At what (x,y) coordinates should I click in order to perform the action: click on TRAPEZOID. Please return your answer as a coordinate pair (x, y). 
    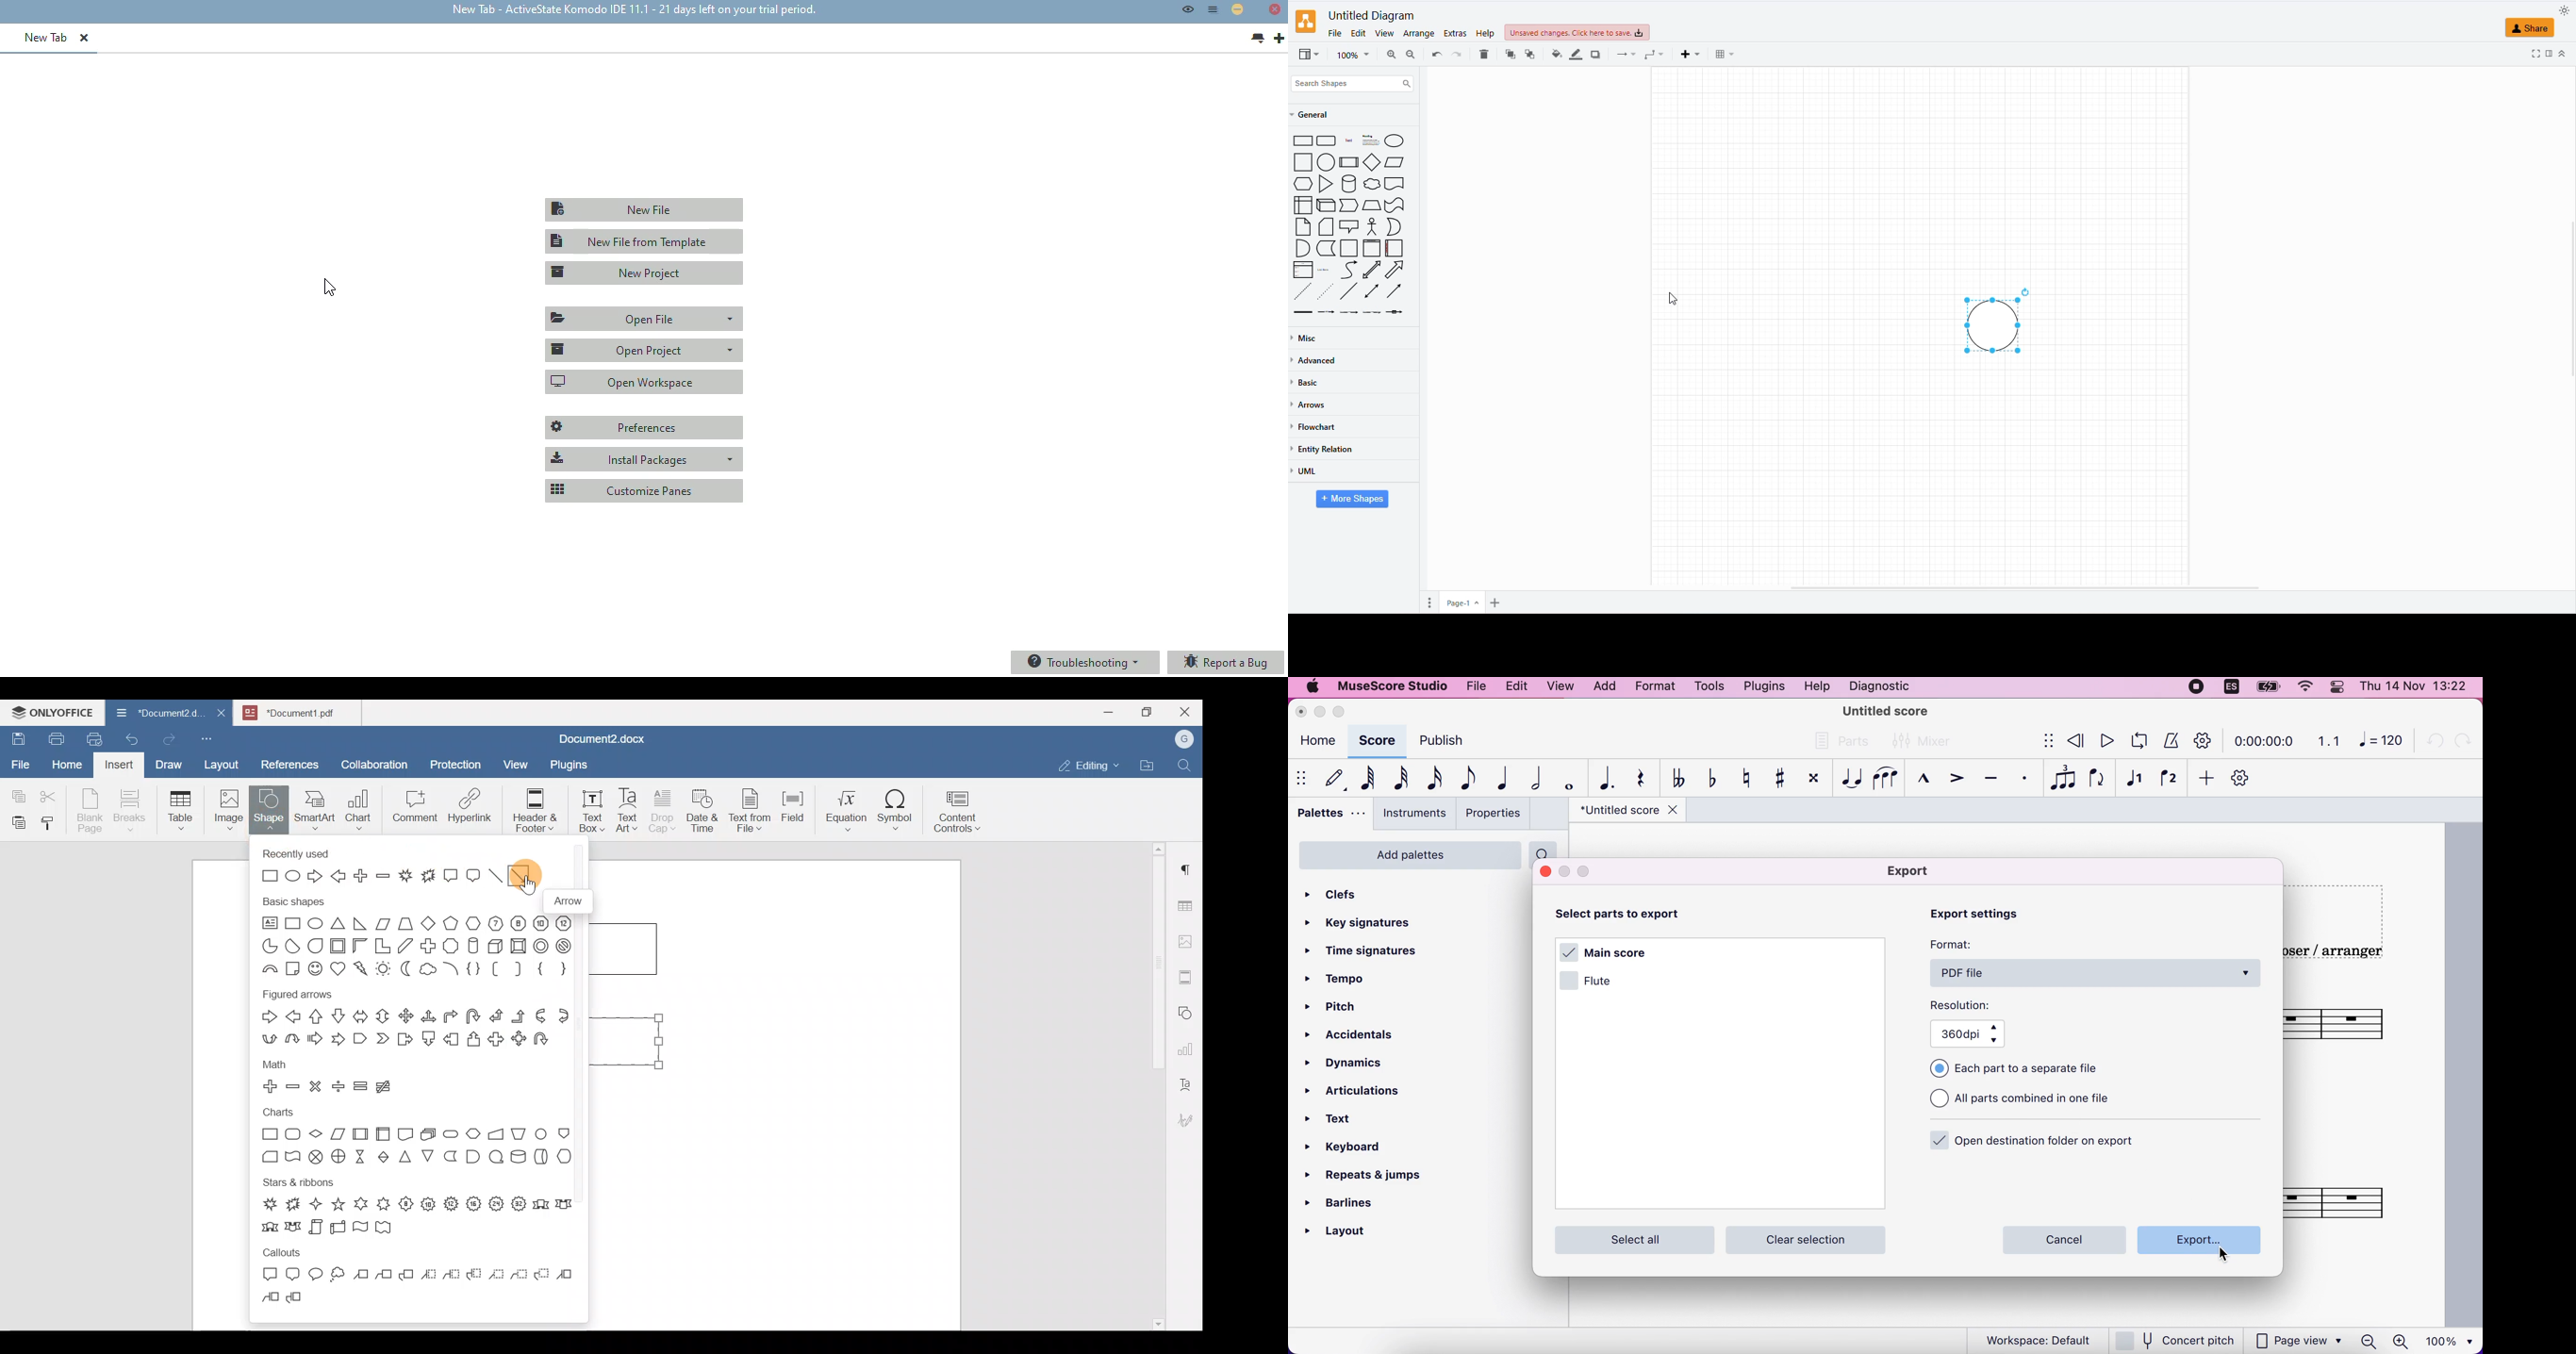
    Looking at the image, I should click on (1373, 206).